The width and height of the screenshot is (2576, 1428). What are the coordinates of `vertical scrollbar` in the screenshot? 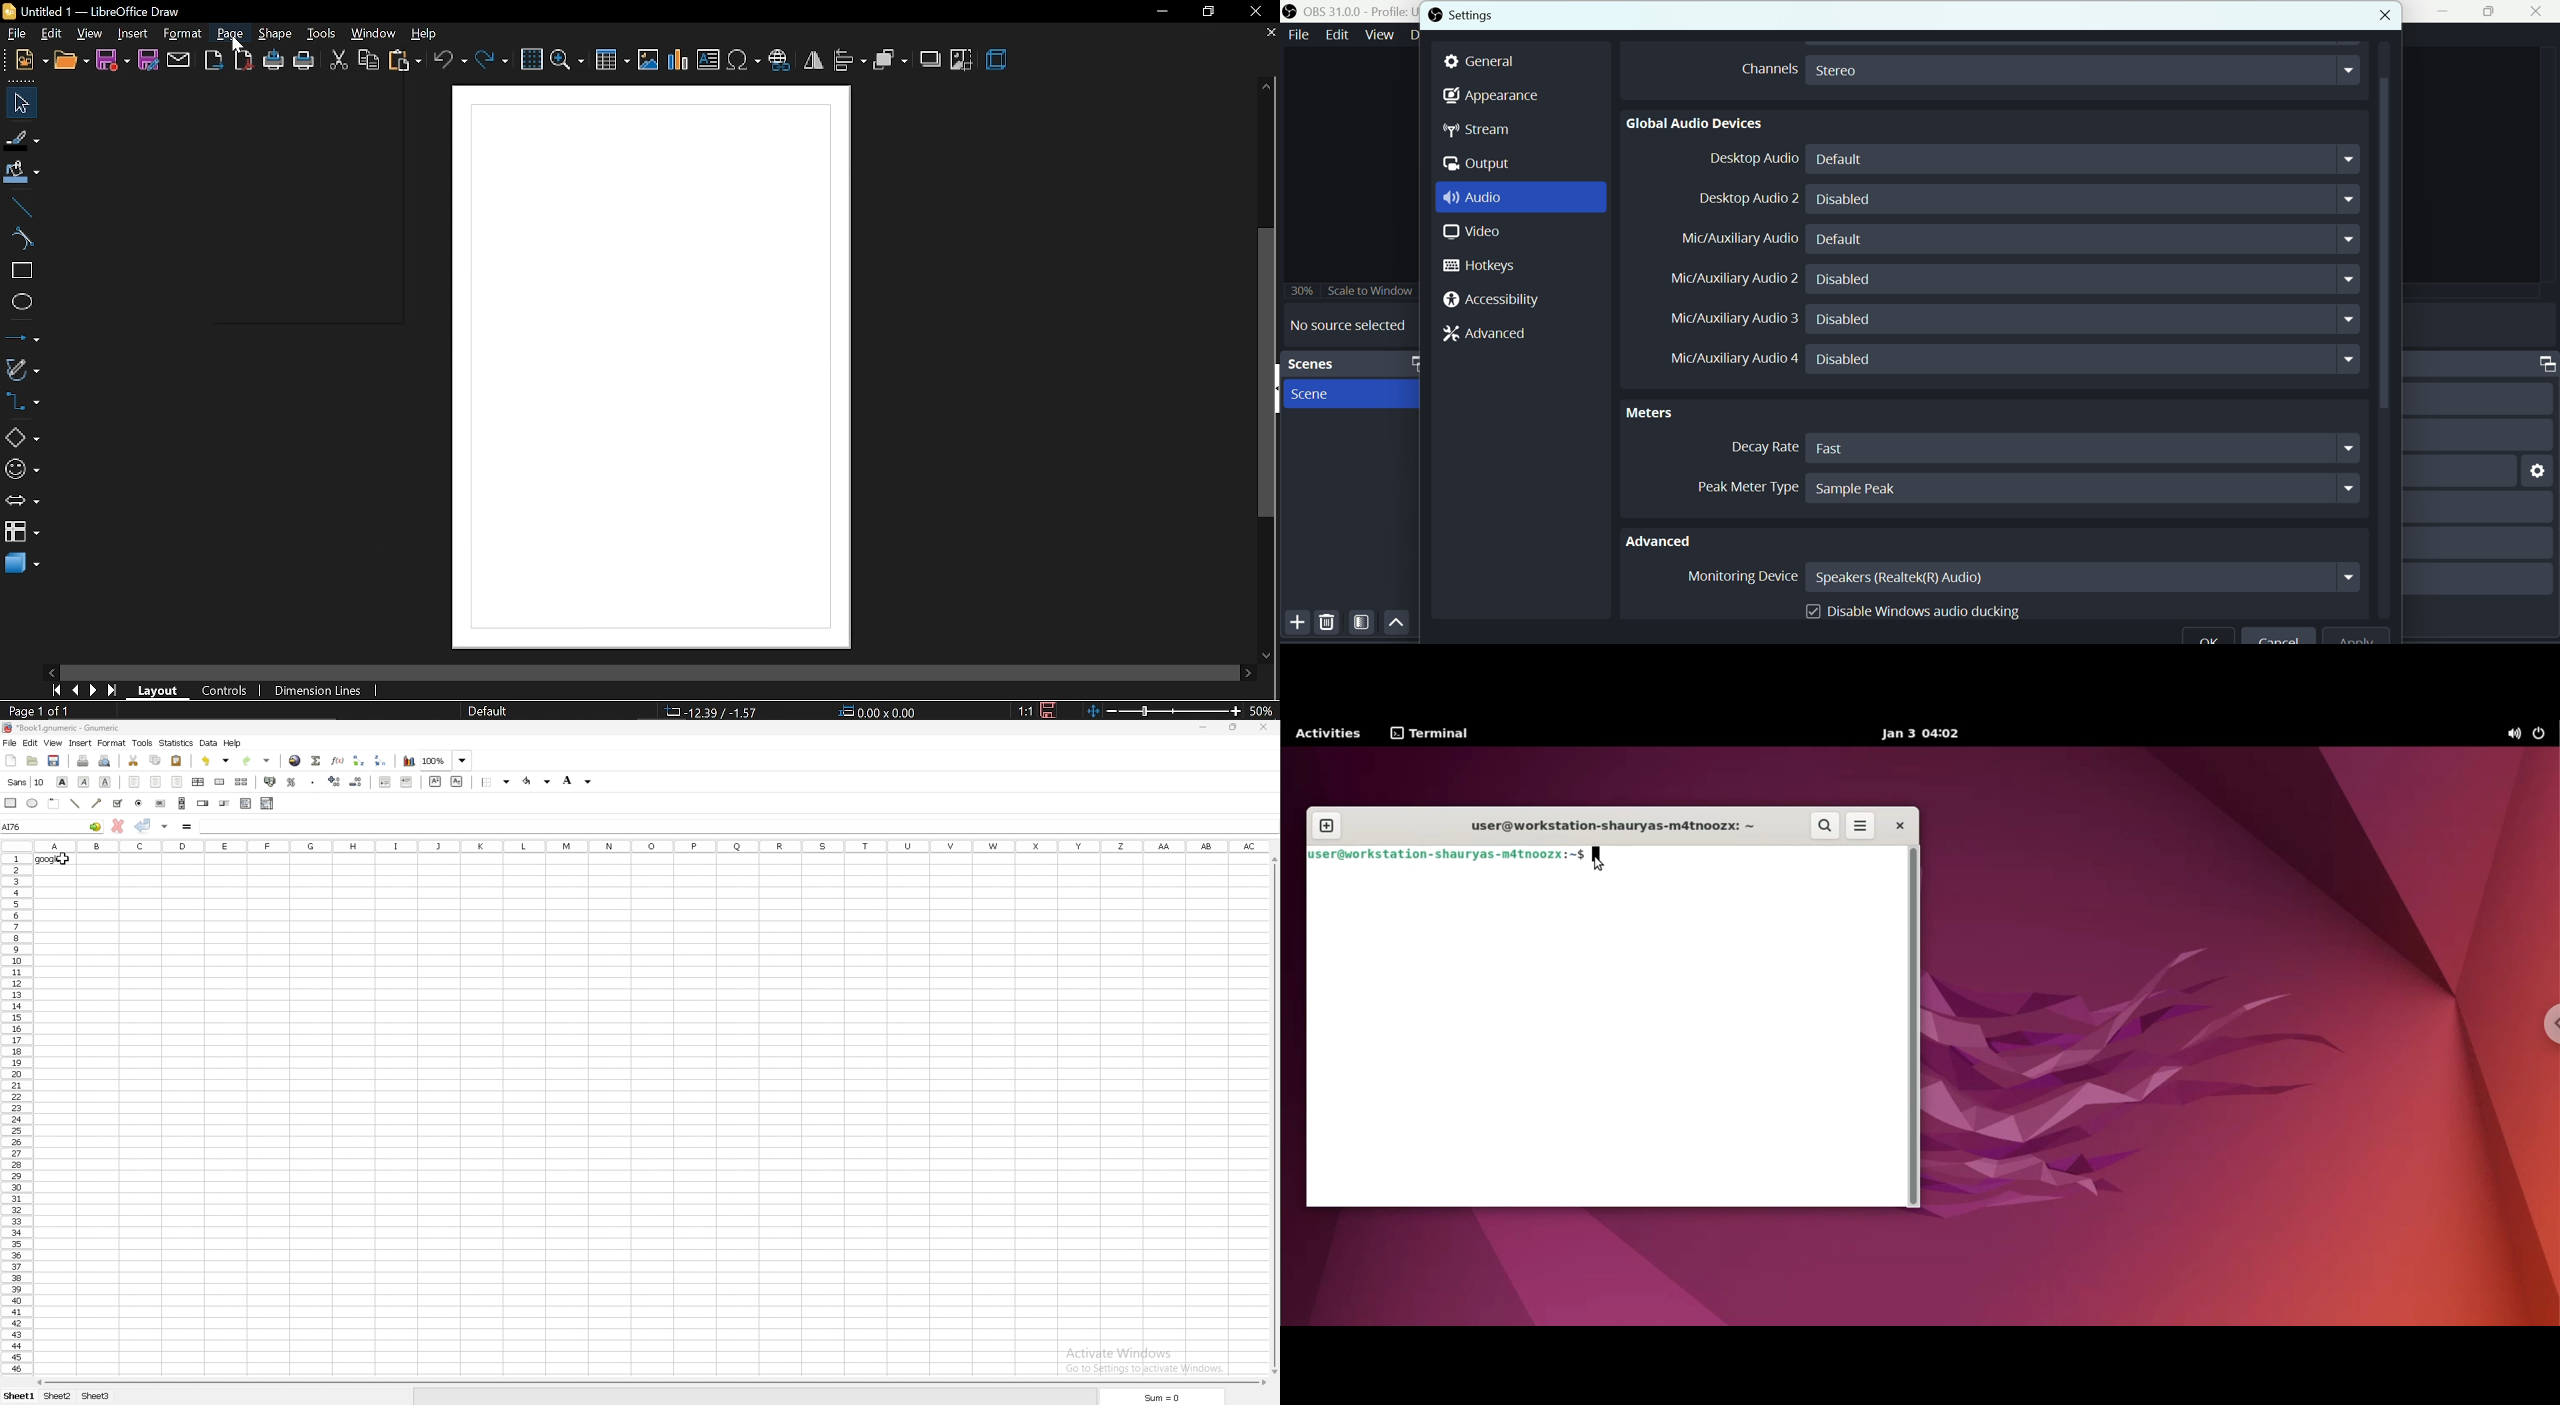 It's located at (2384, 331).